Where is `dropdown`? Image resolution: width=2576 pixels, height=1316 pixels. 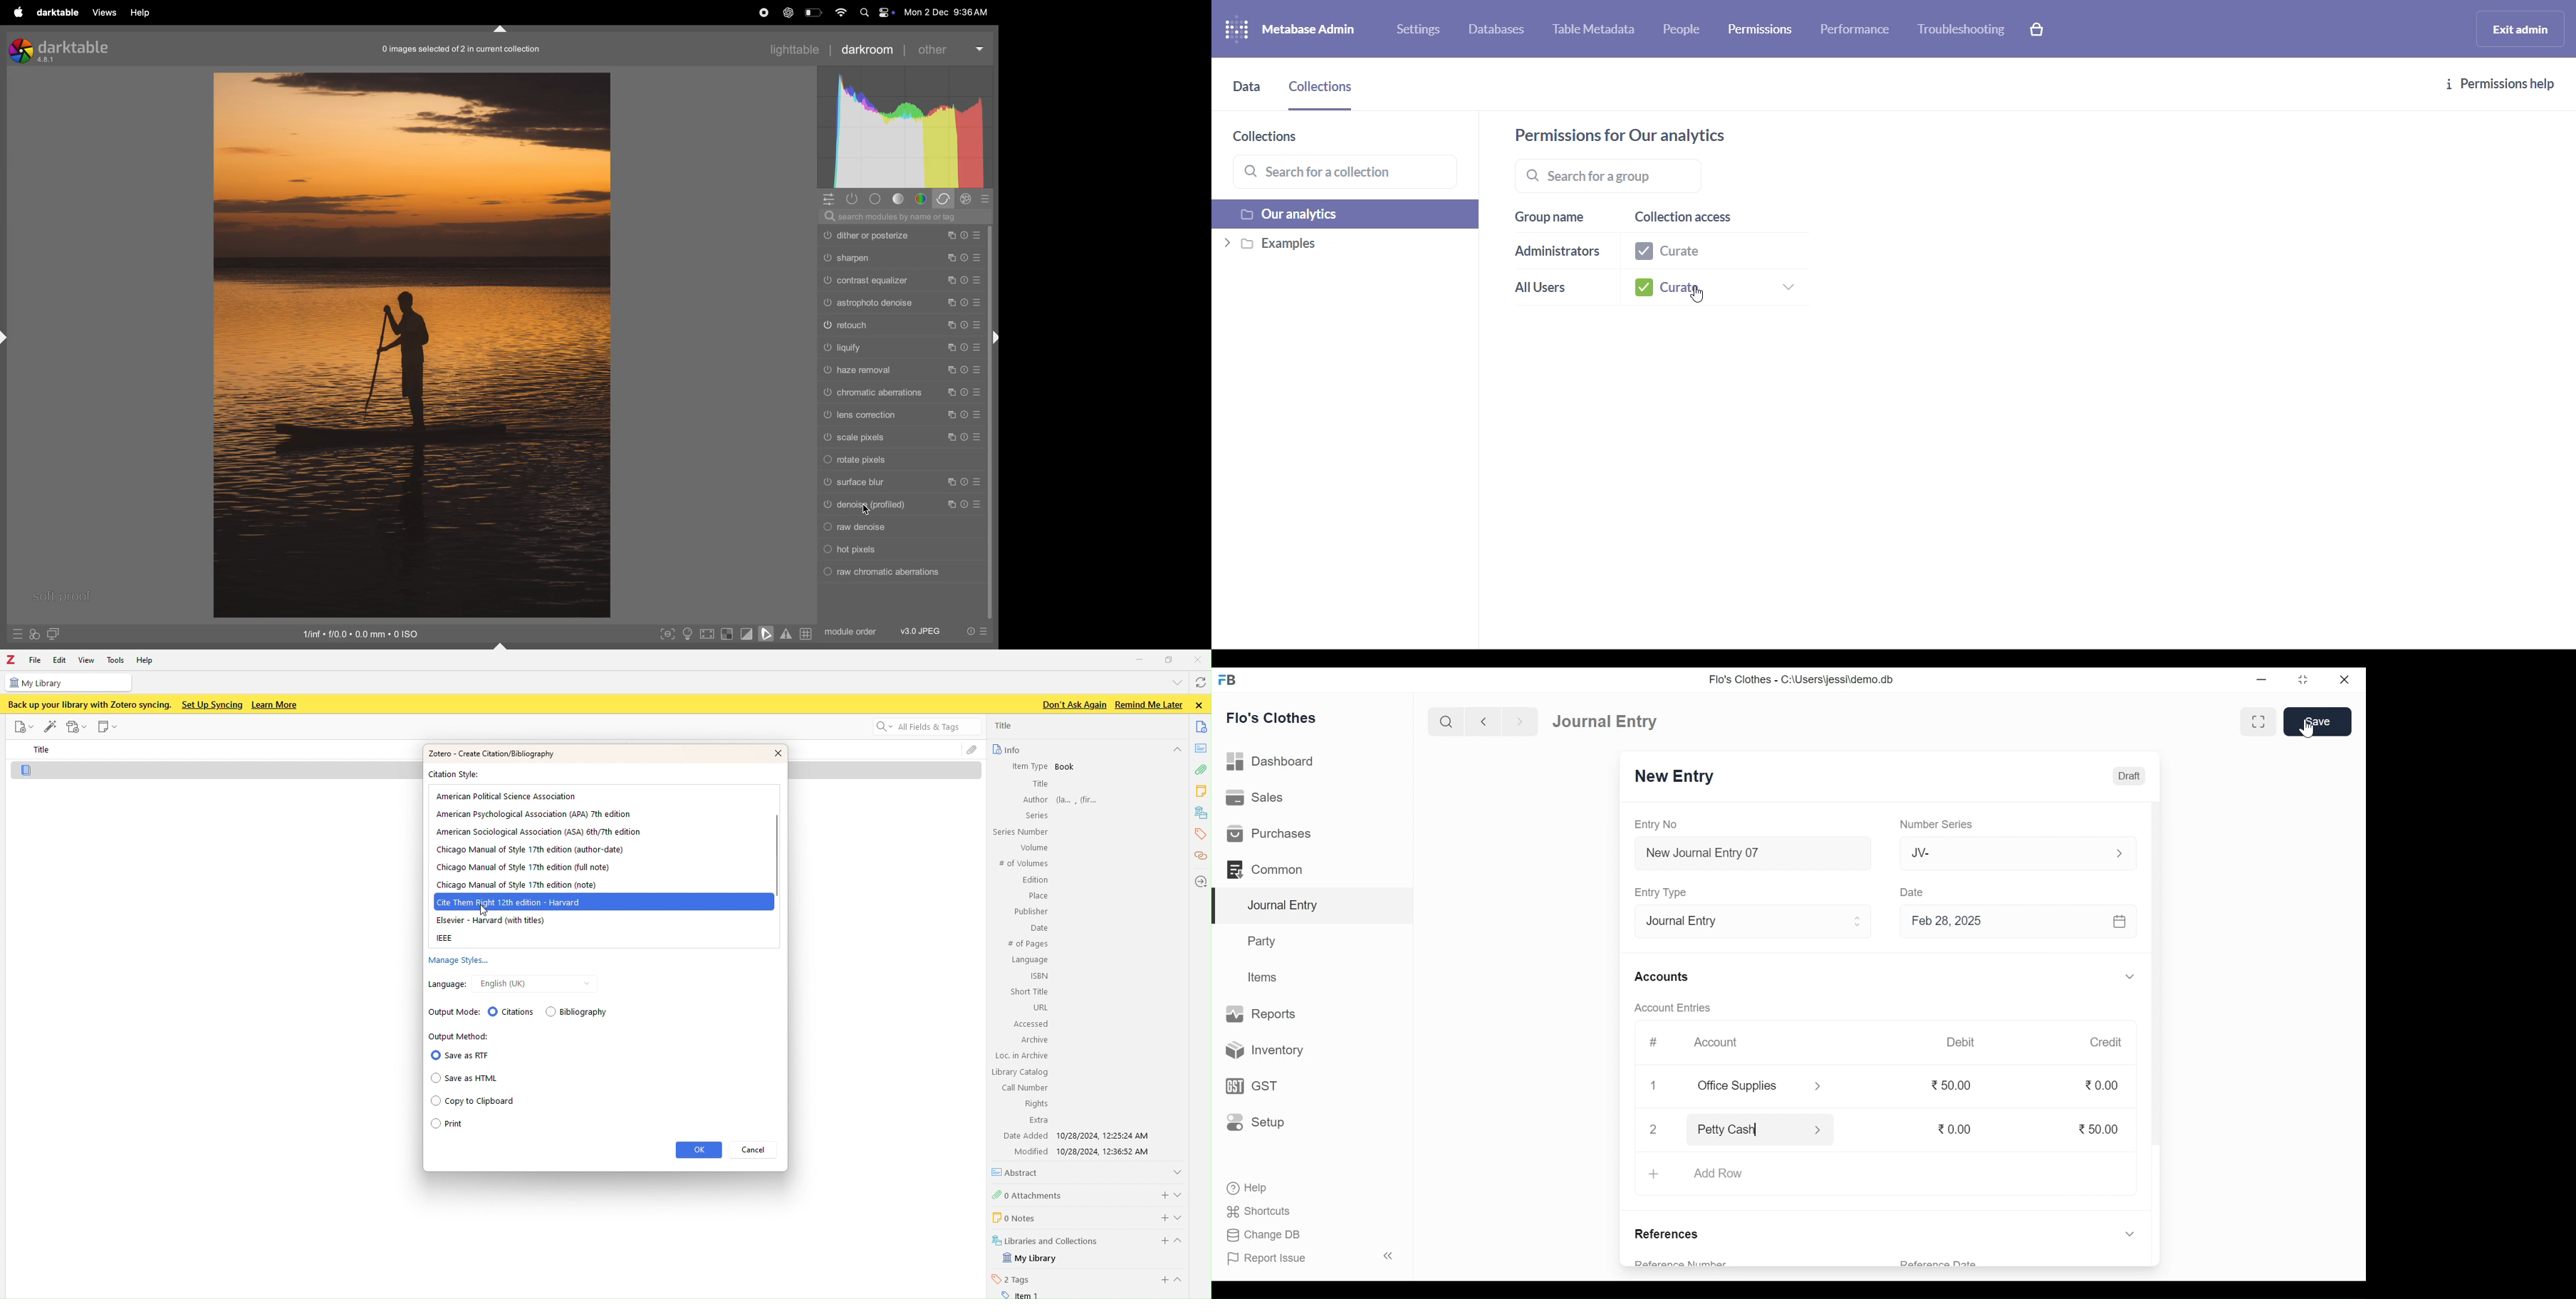
dropdown is located at coordinates (1175, 682).